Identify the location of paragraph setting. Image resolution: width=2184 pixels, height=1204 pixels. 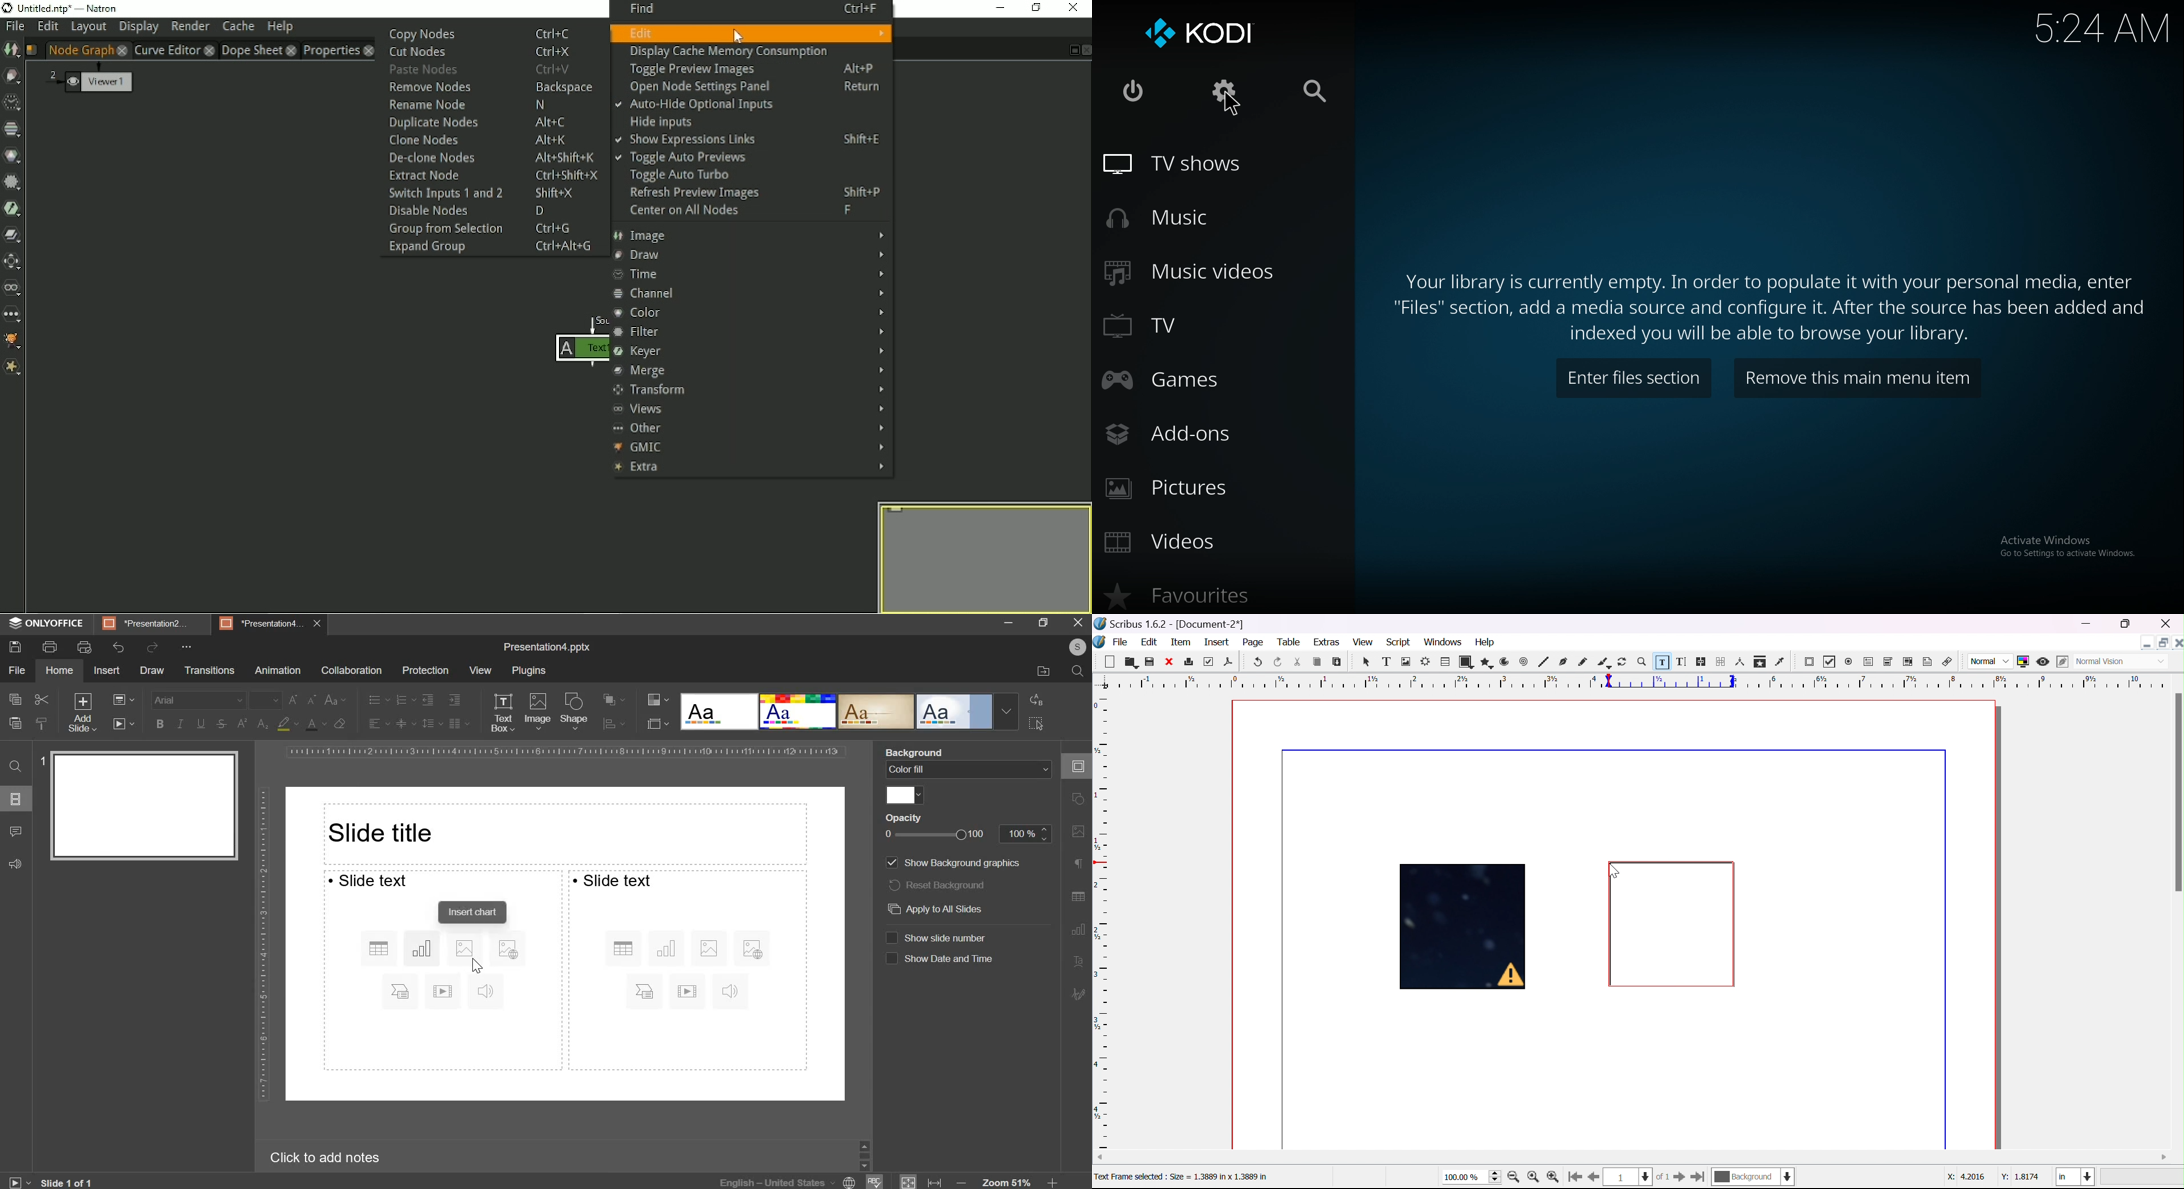
(458, 723).